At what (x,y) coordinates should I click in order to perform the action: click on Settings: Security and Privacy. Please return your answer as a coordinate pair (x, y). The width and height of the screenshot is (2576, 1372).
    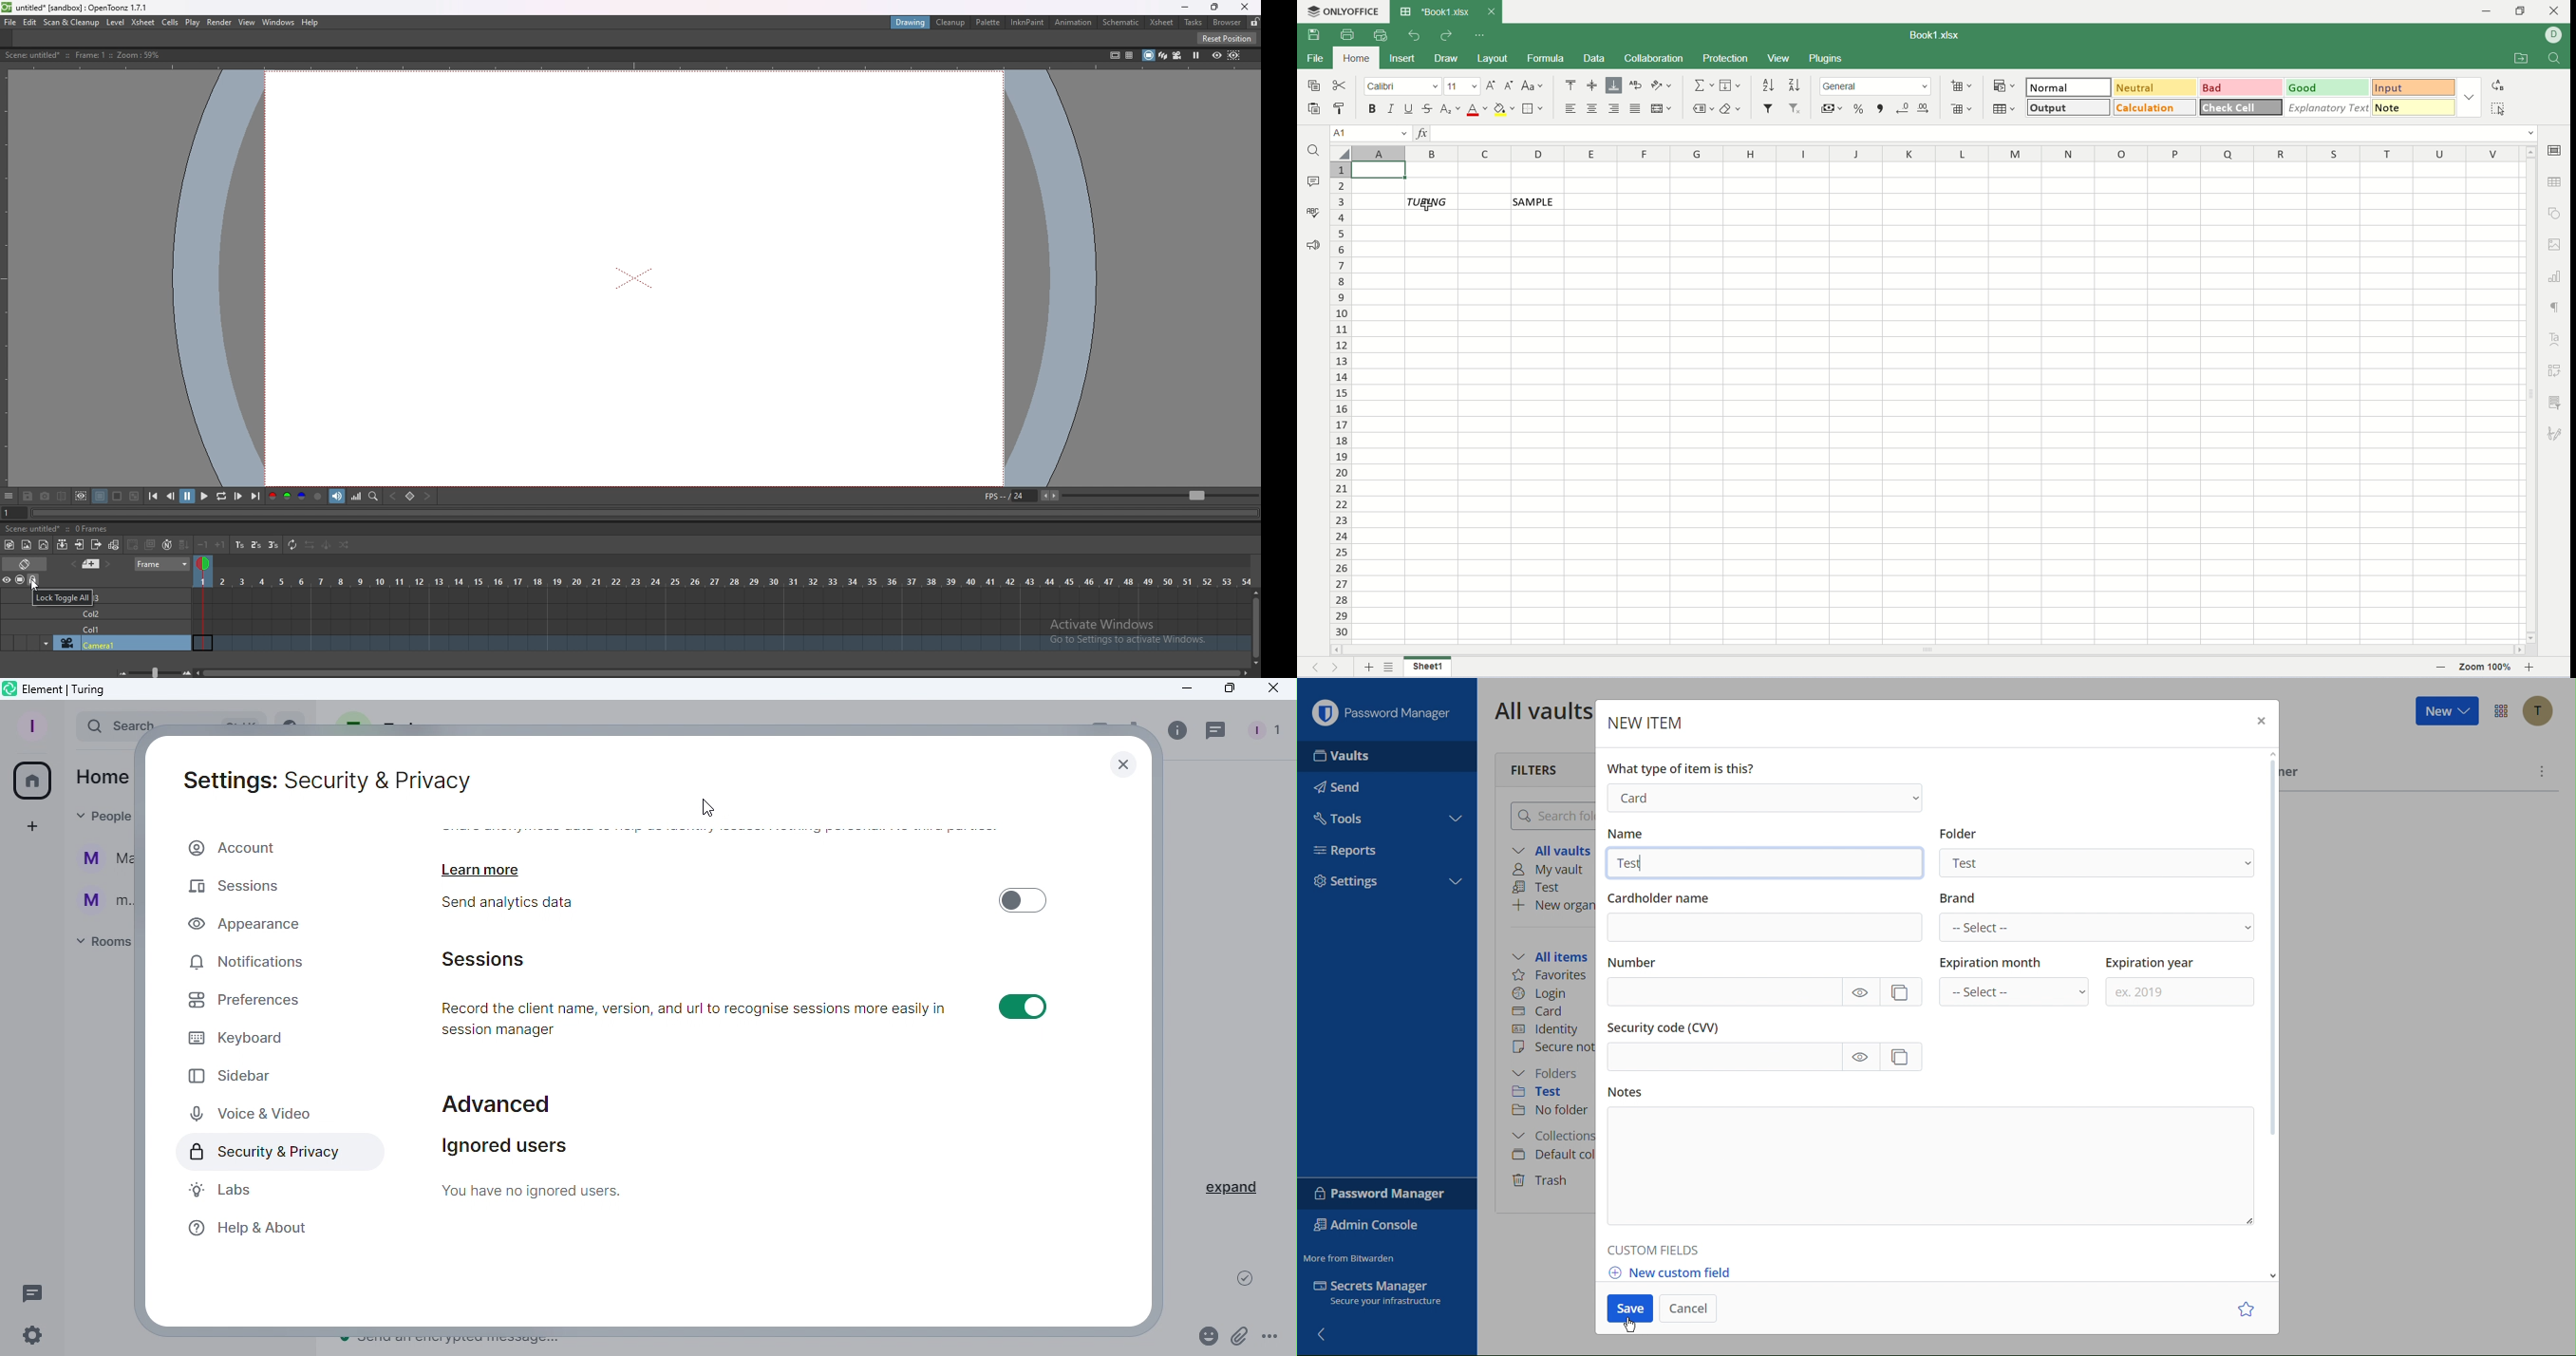
    Looking at the image, I should click on (329, 777).